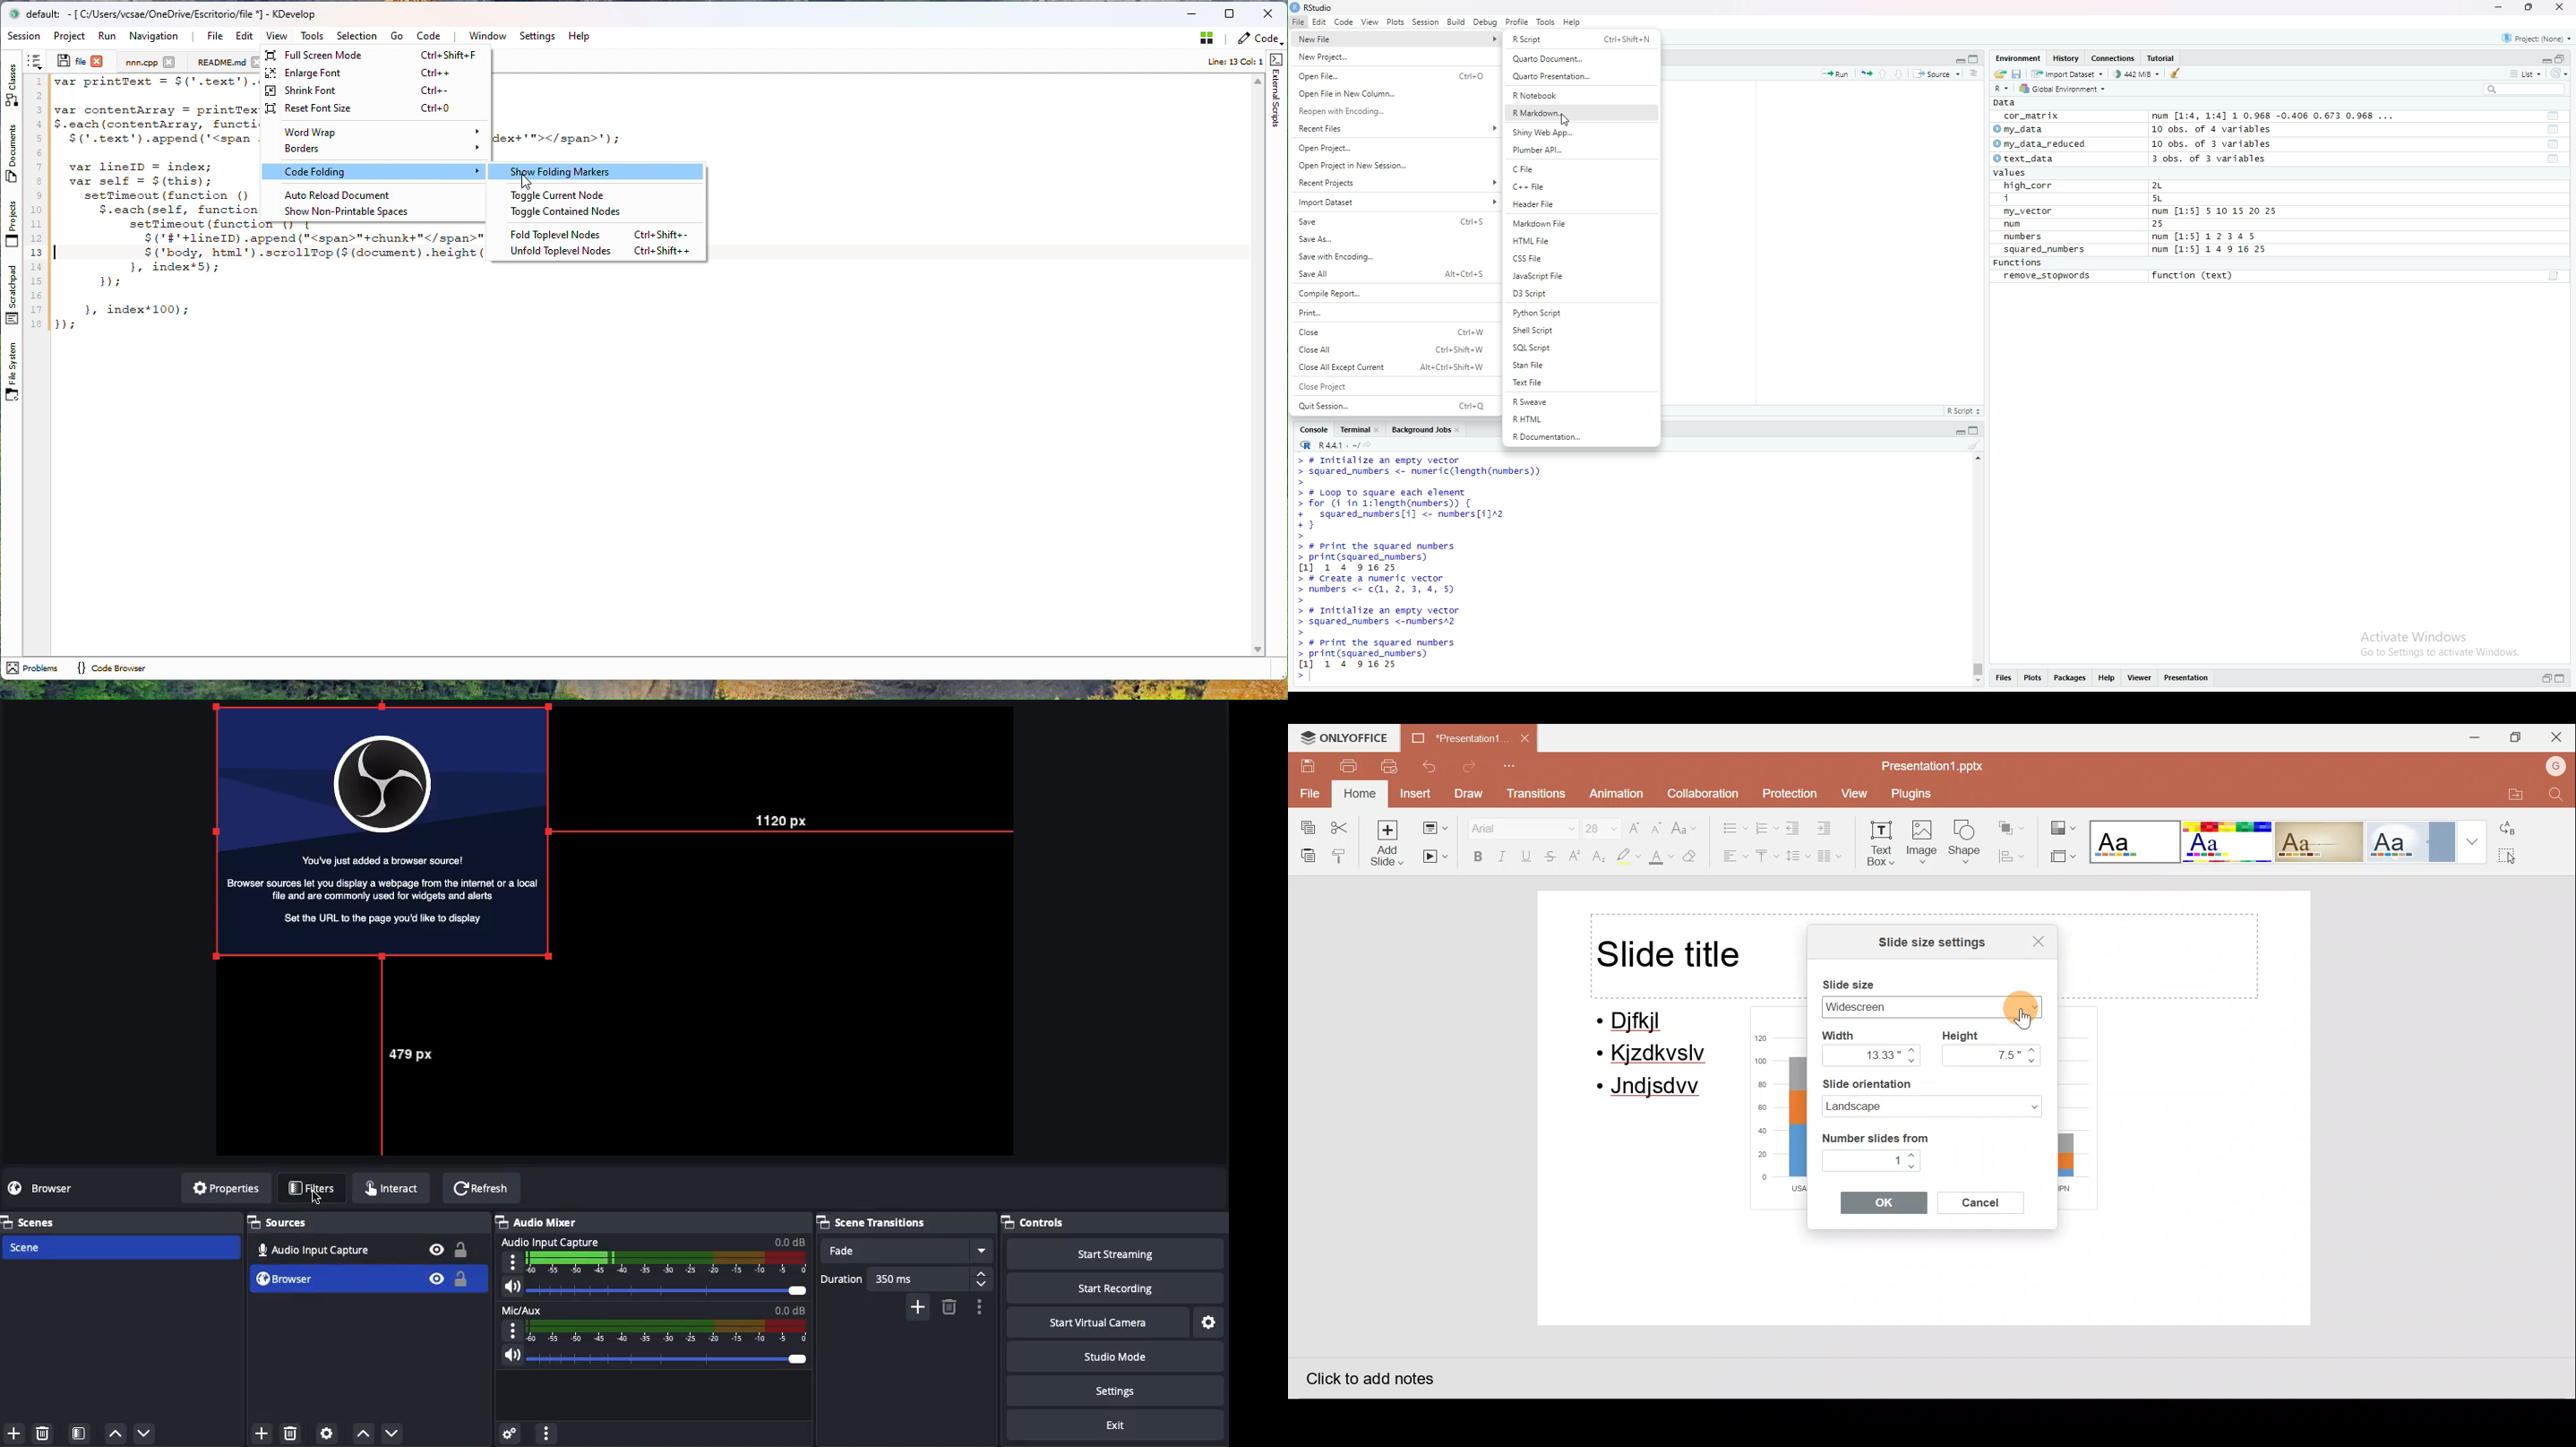  What do you see at coordinates (80, 1433) in the screenshot?
I see `Scene filter` at bounding box center [80, 1433].